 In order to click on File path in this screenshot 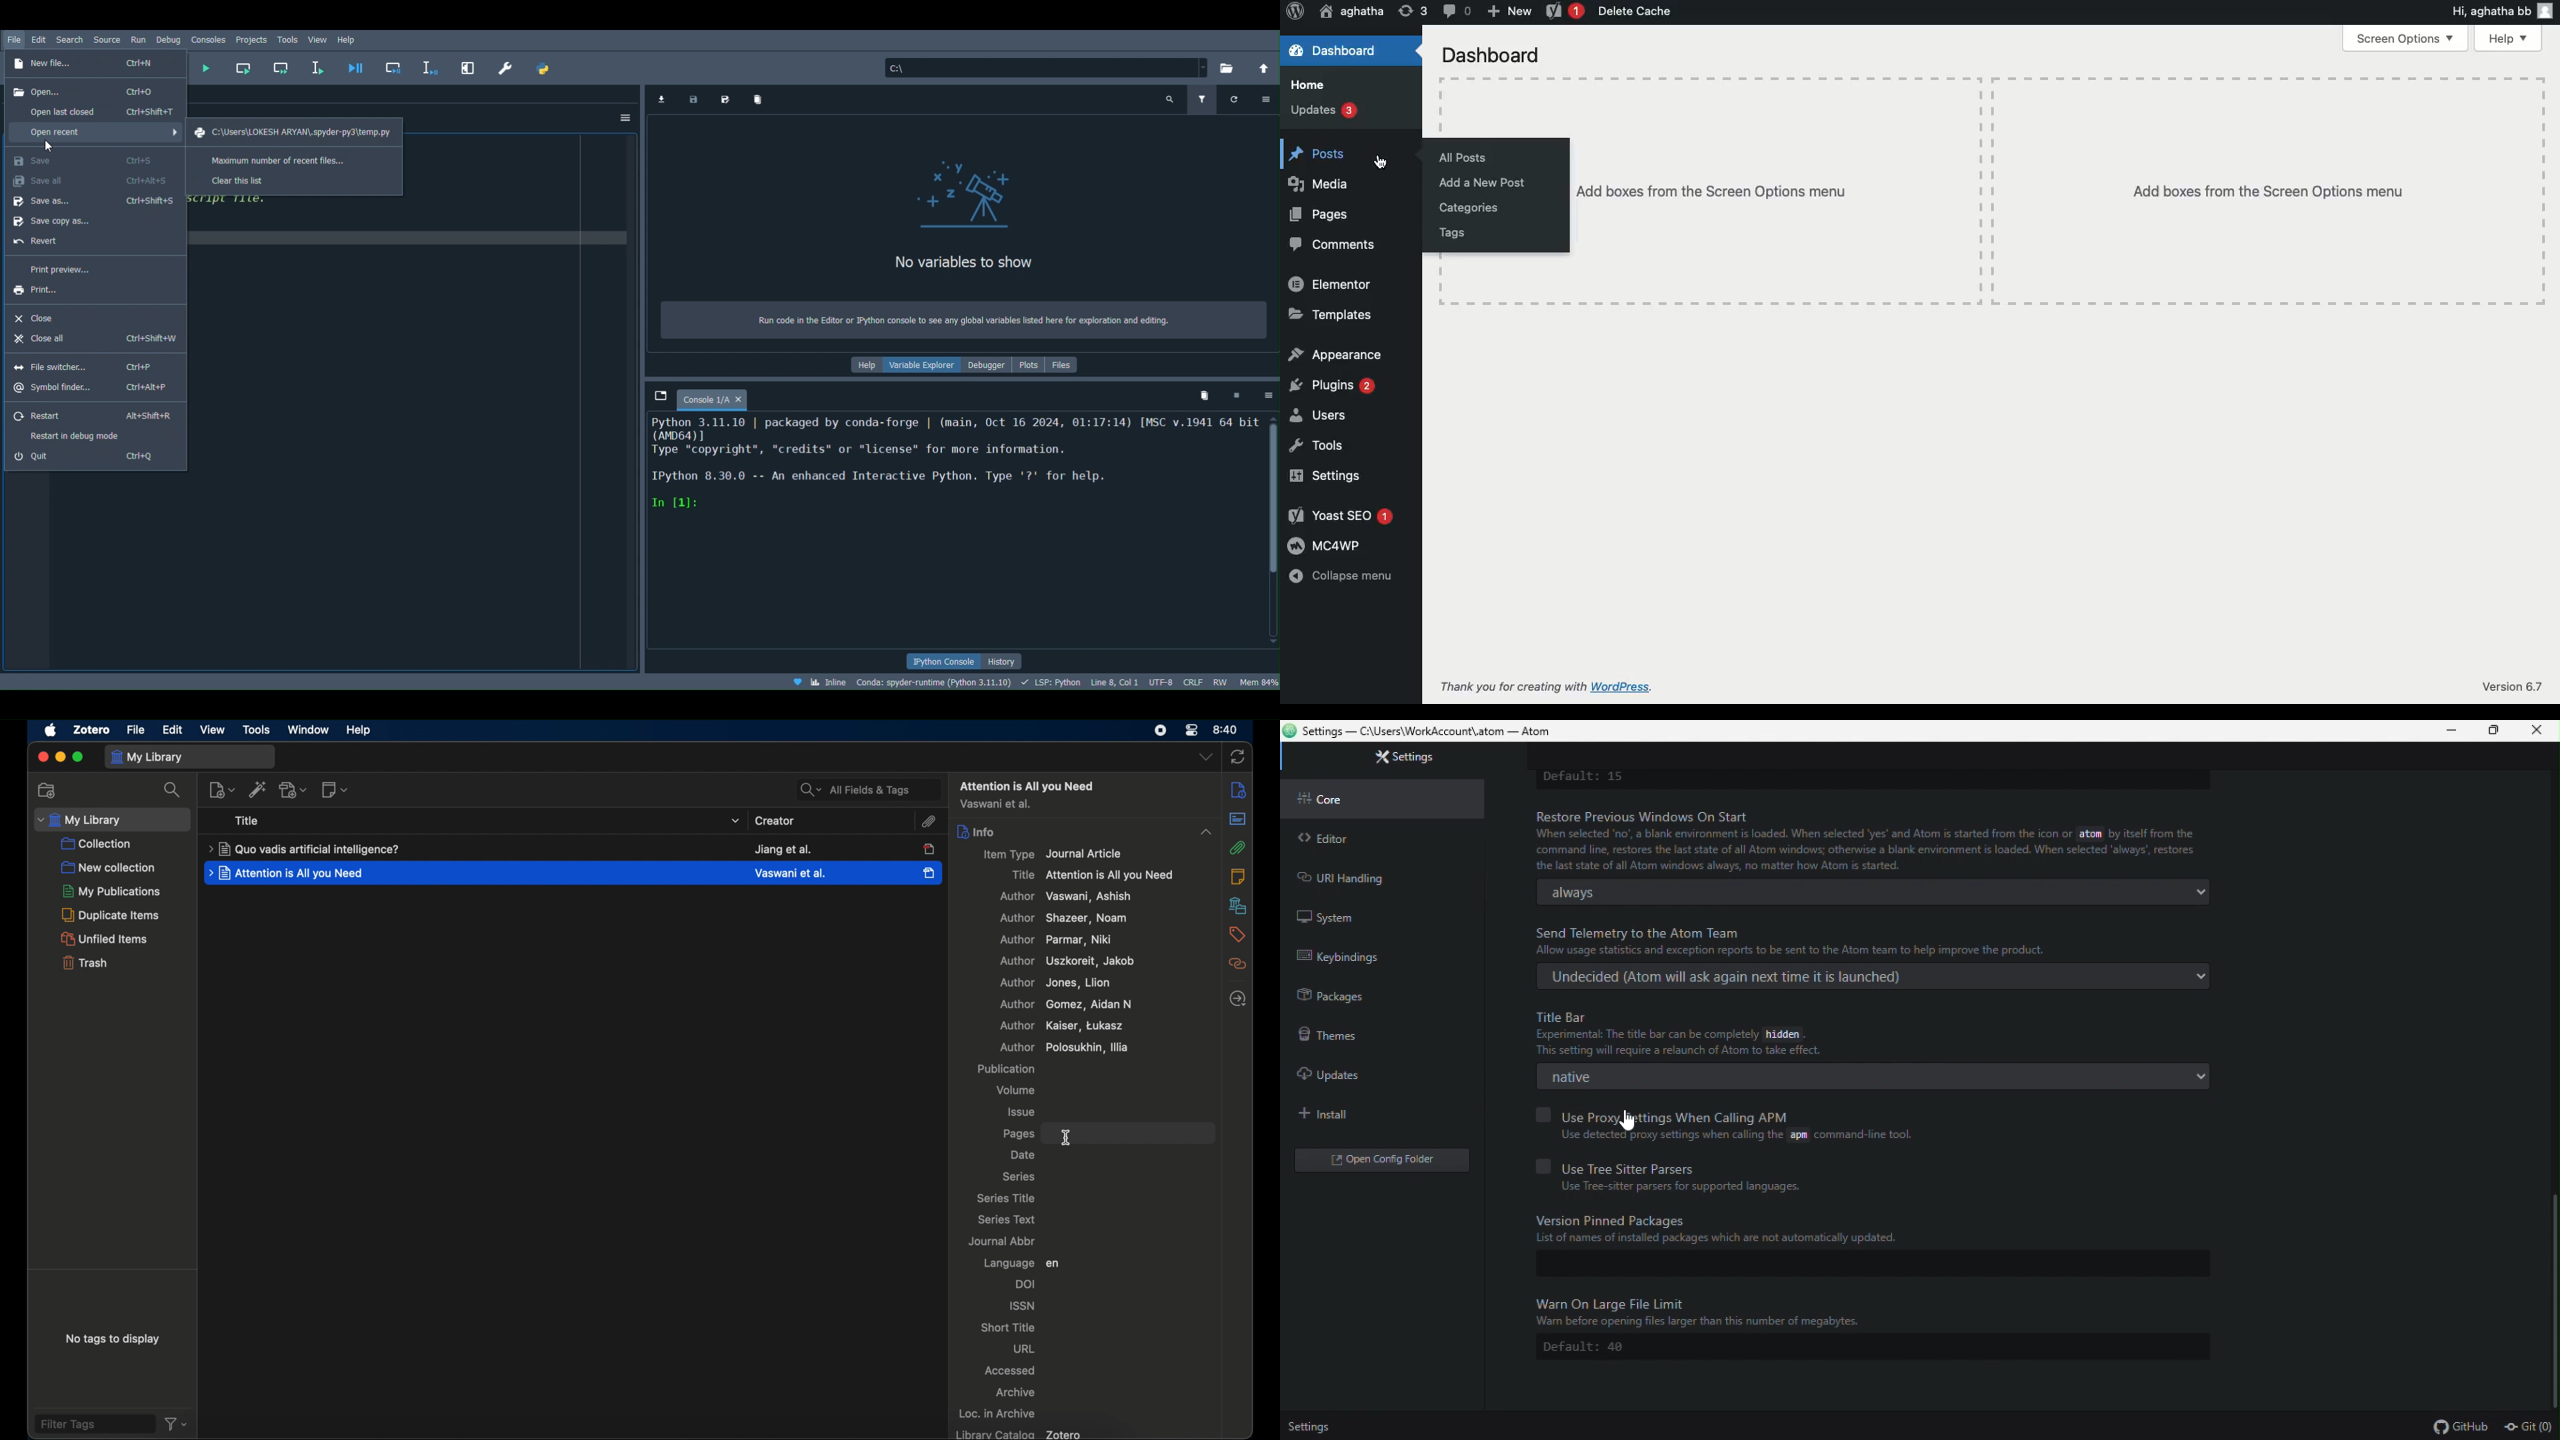, I will do `click(287, 131)`.